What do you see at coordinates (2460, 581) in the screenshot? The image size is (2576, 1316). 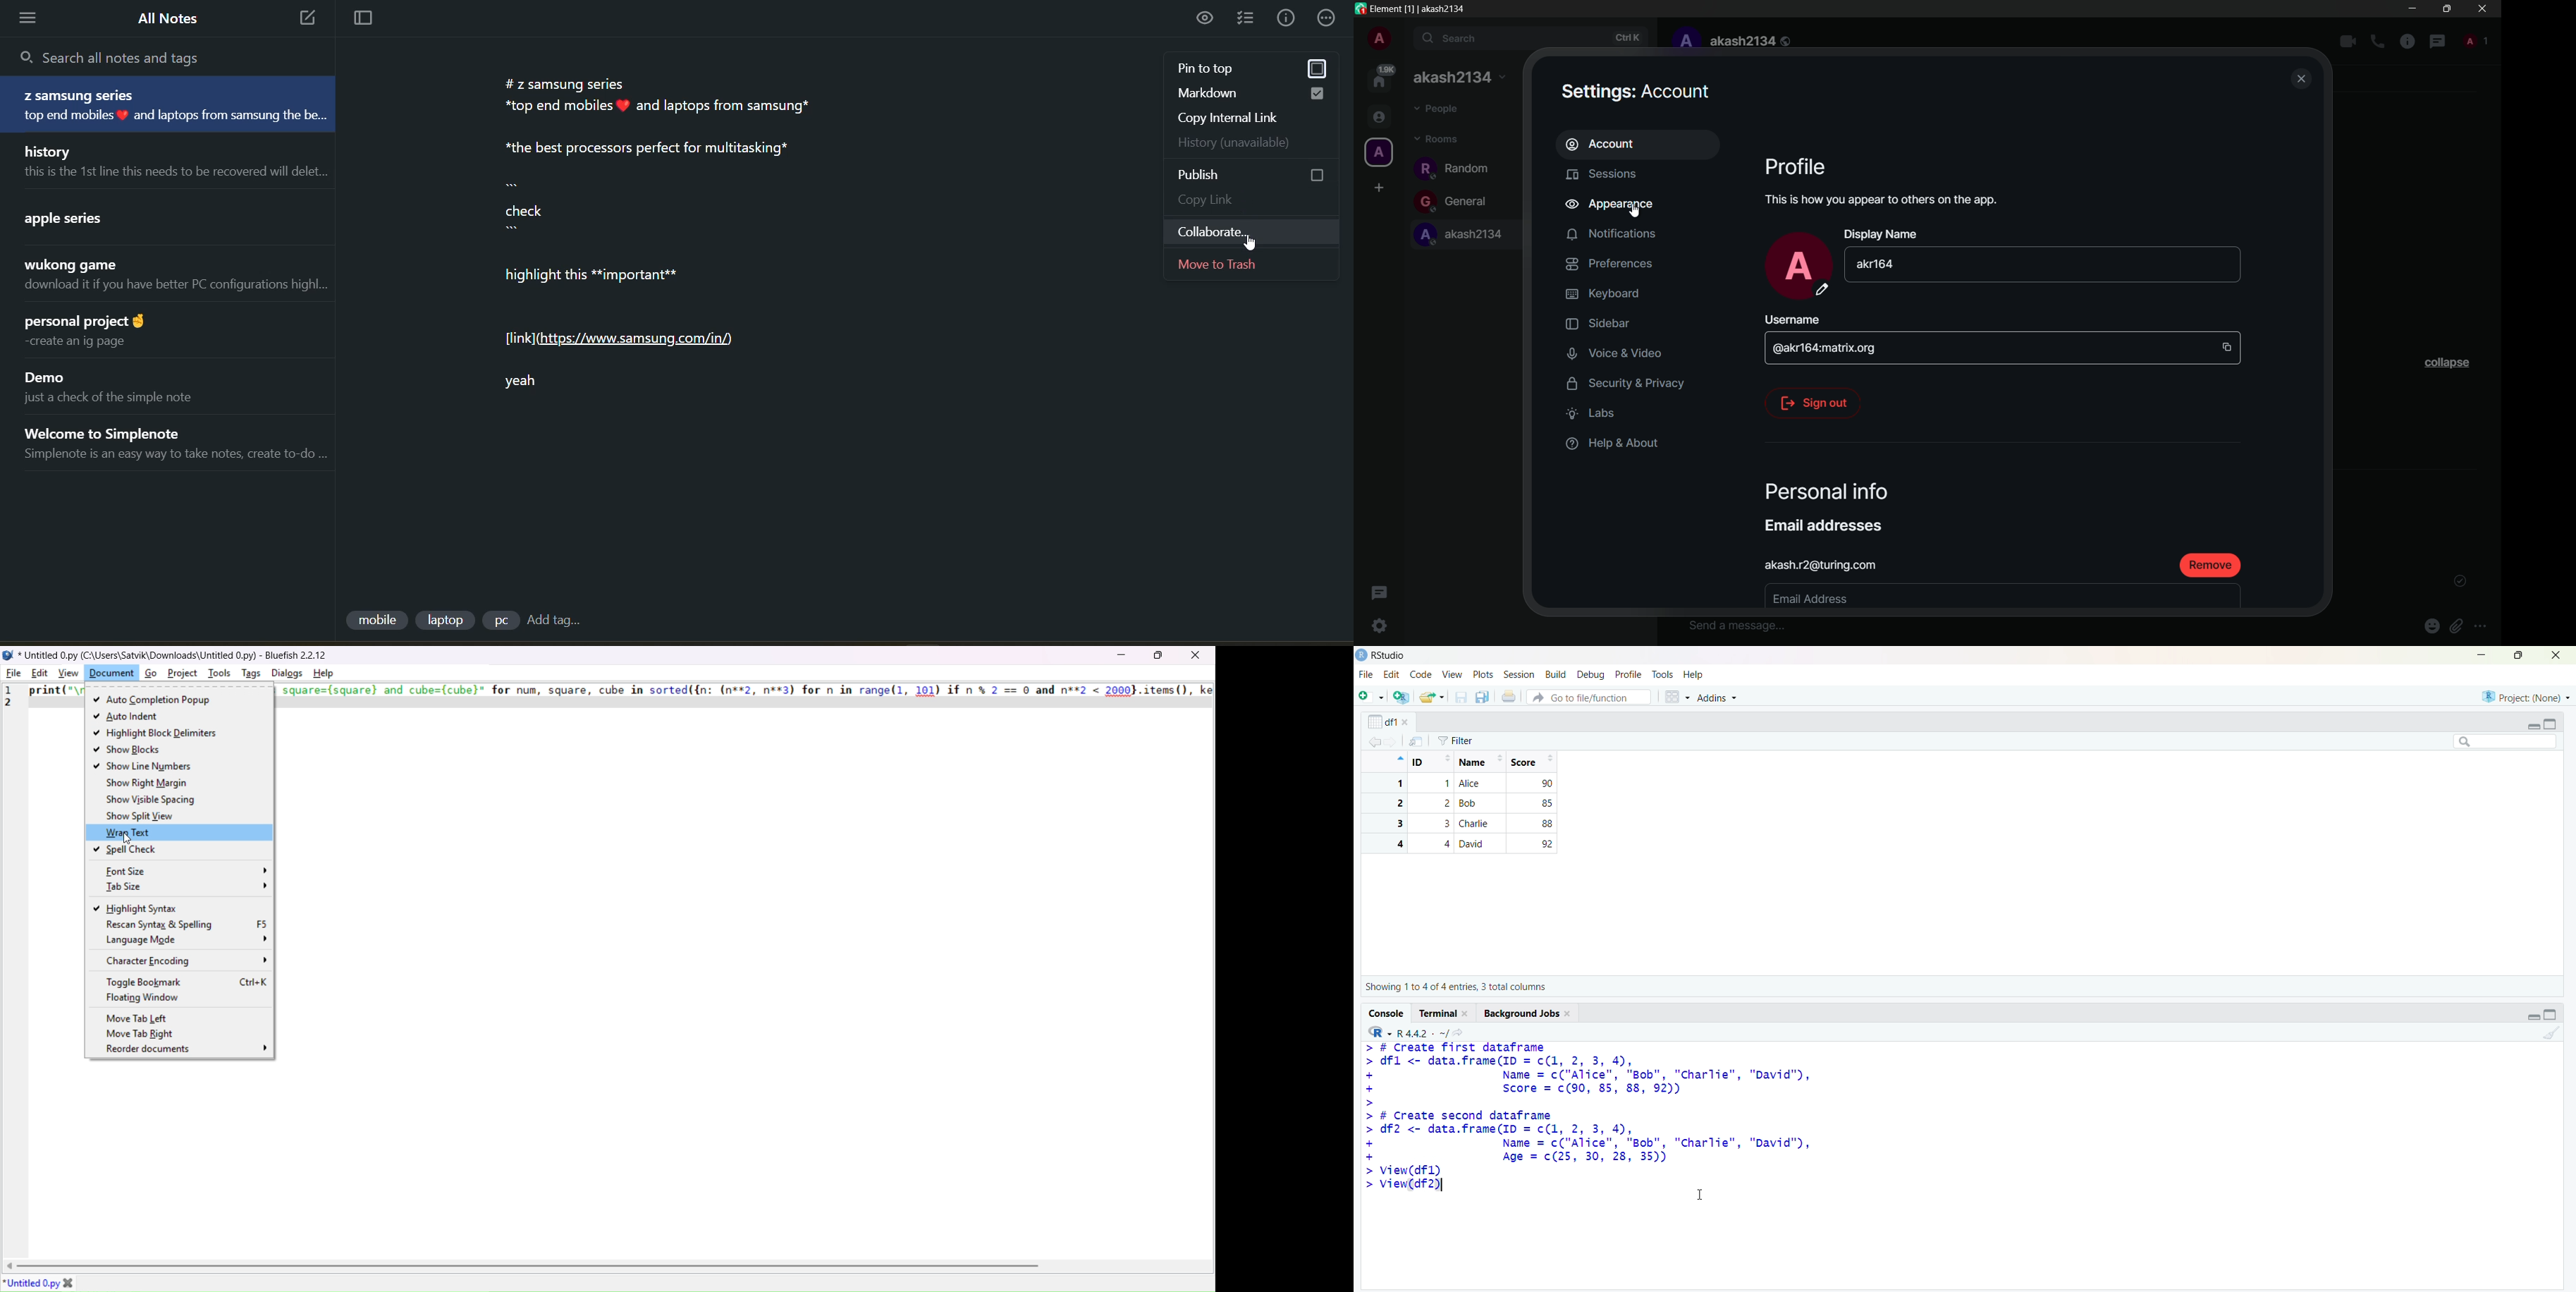 I see `tick` at bounding box center [2460, 581].